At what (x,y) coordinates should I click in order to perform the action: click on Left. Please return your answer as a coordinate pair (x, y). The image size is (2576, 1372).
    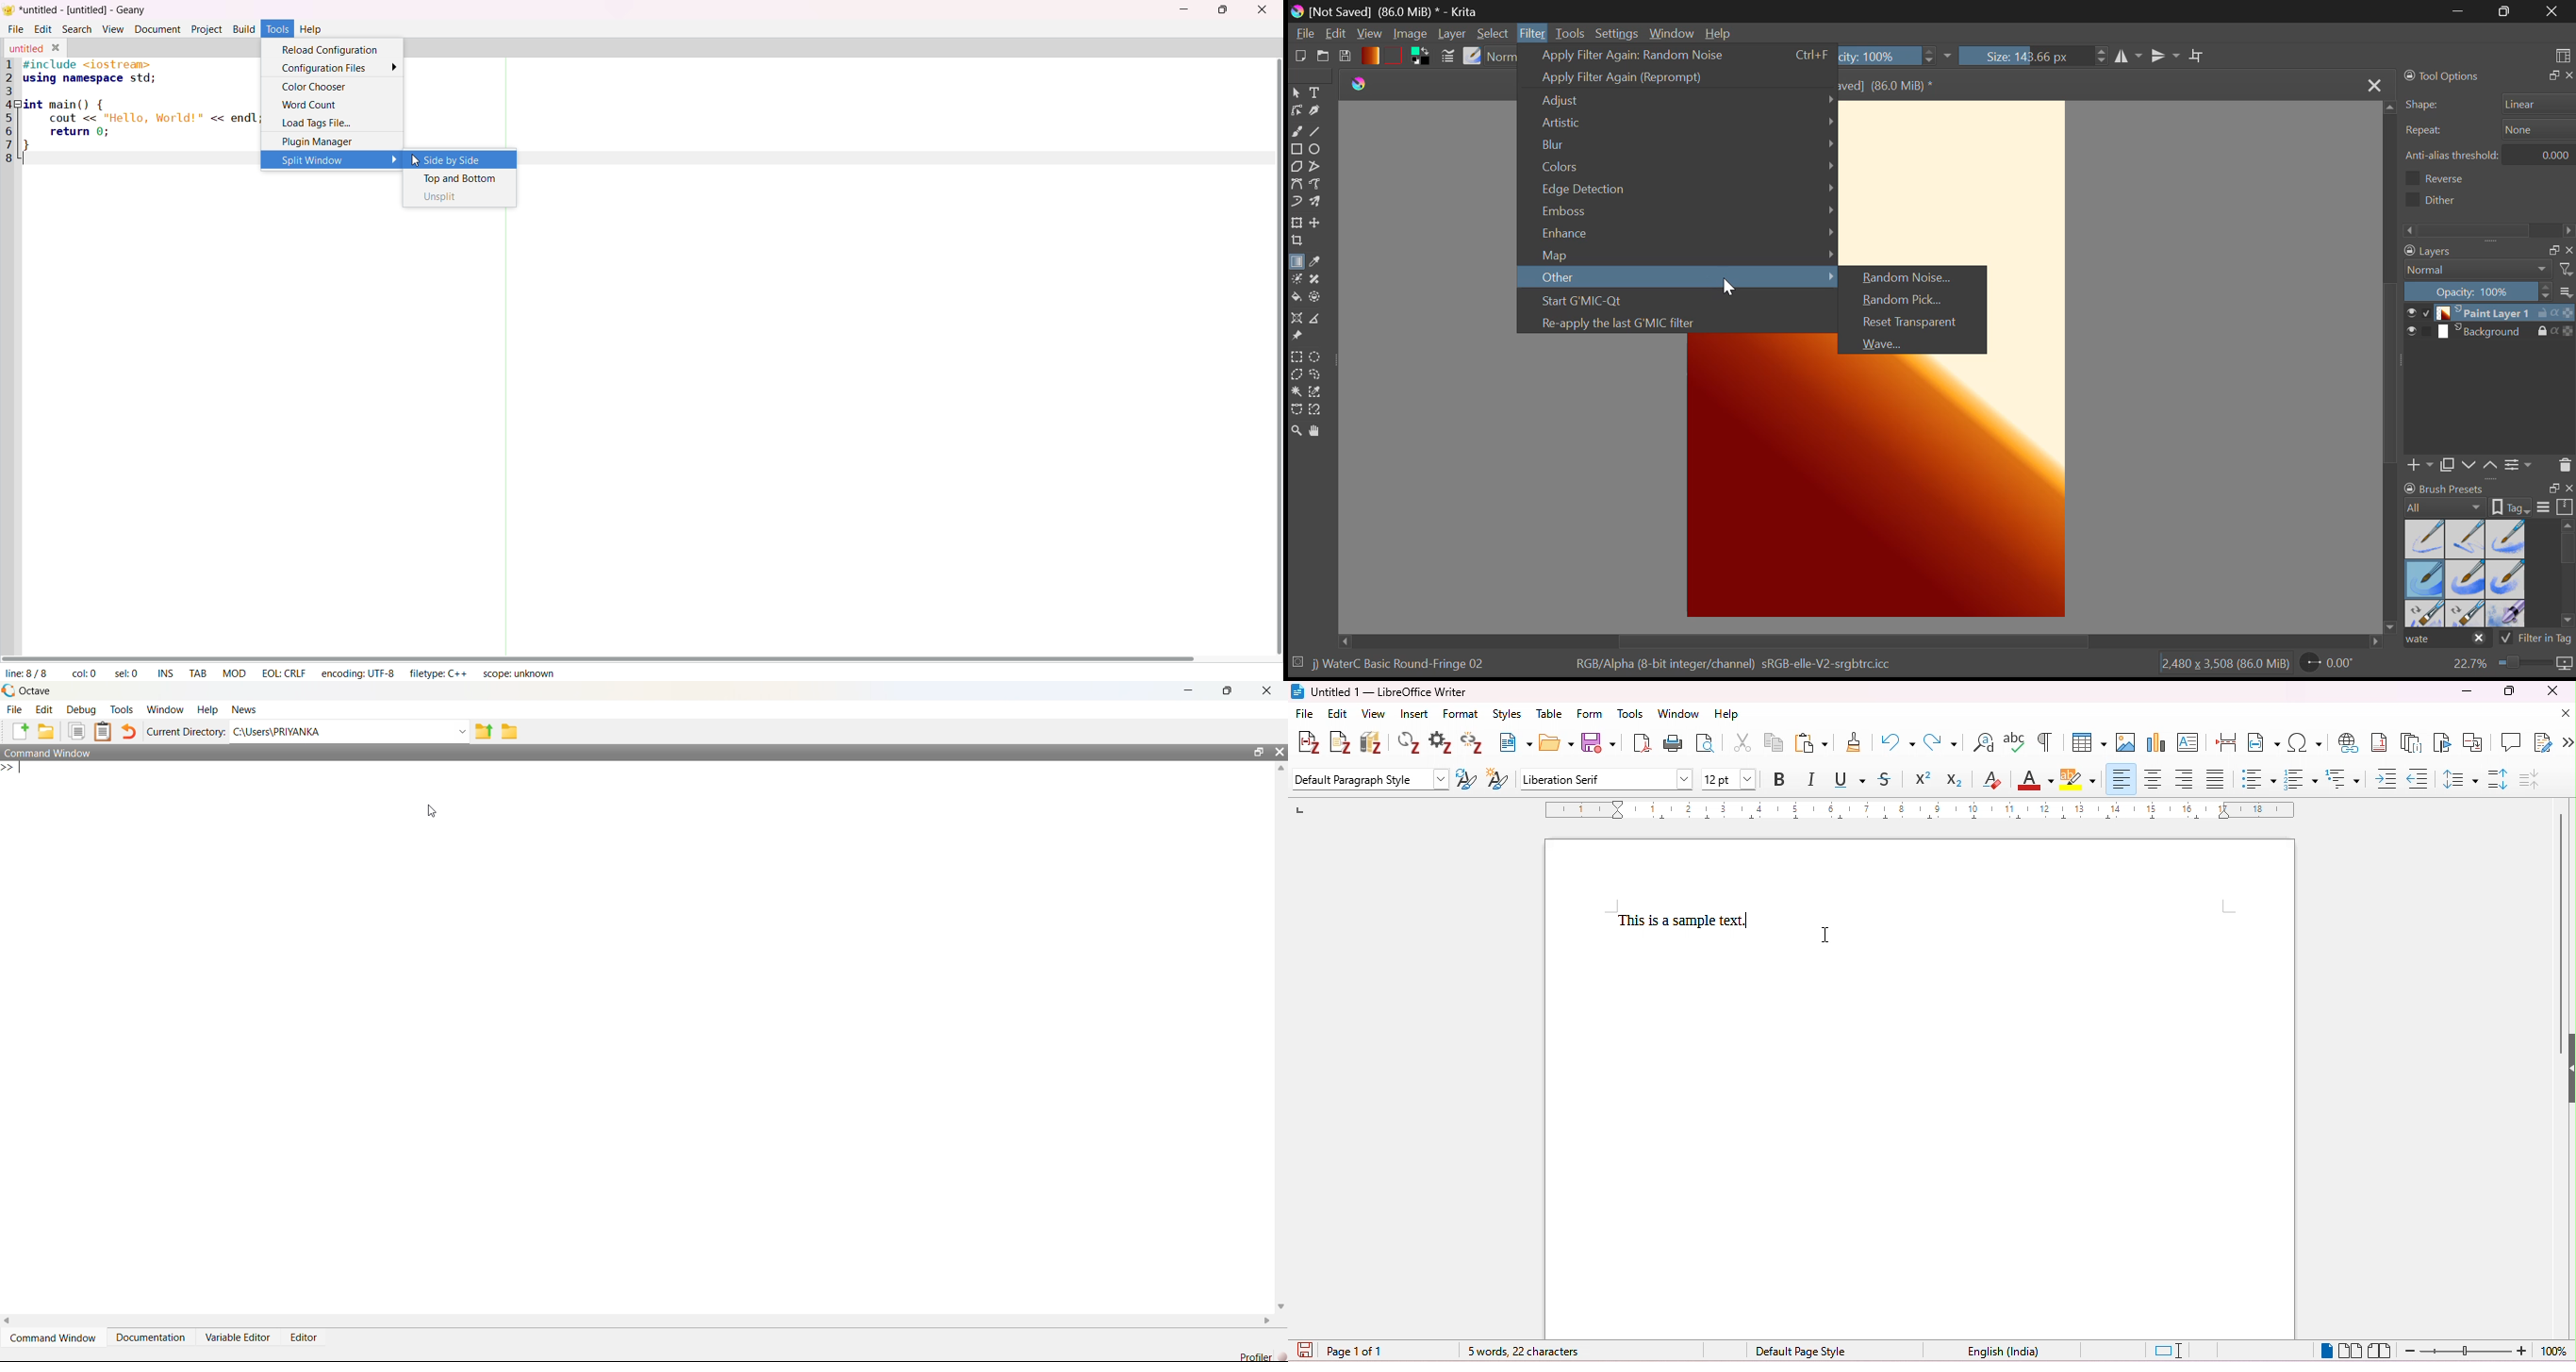
    Looking at the image, I should click on (12, 1320).